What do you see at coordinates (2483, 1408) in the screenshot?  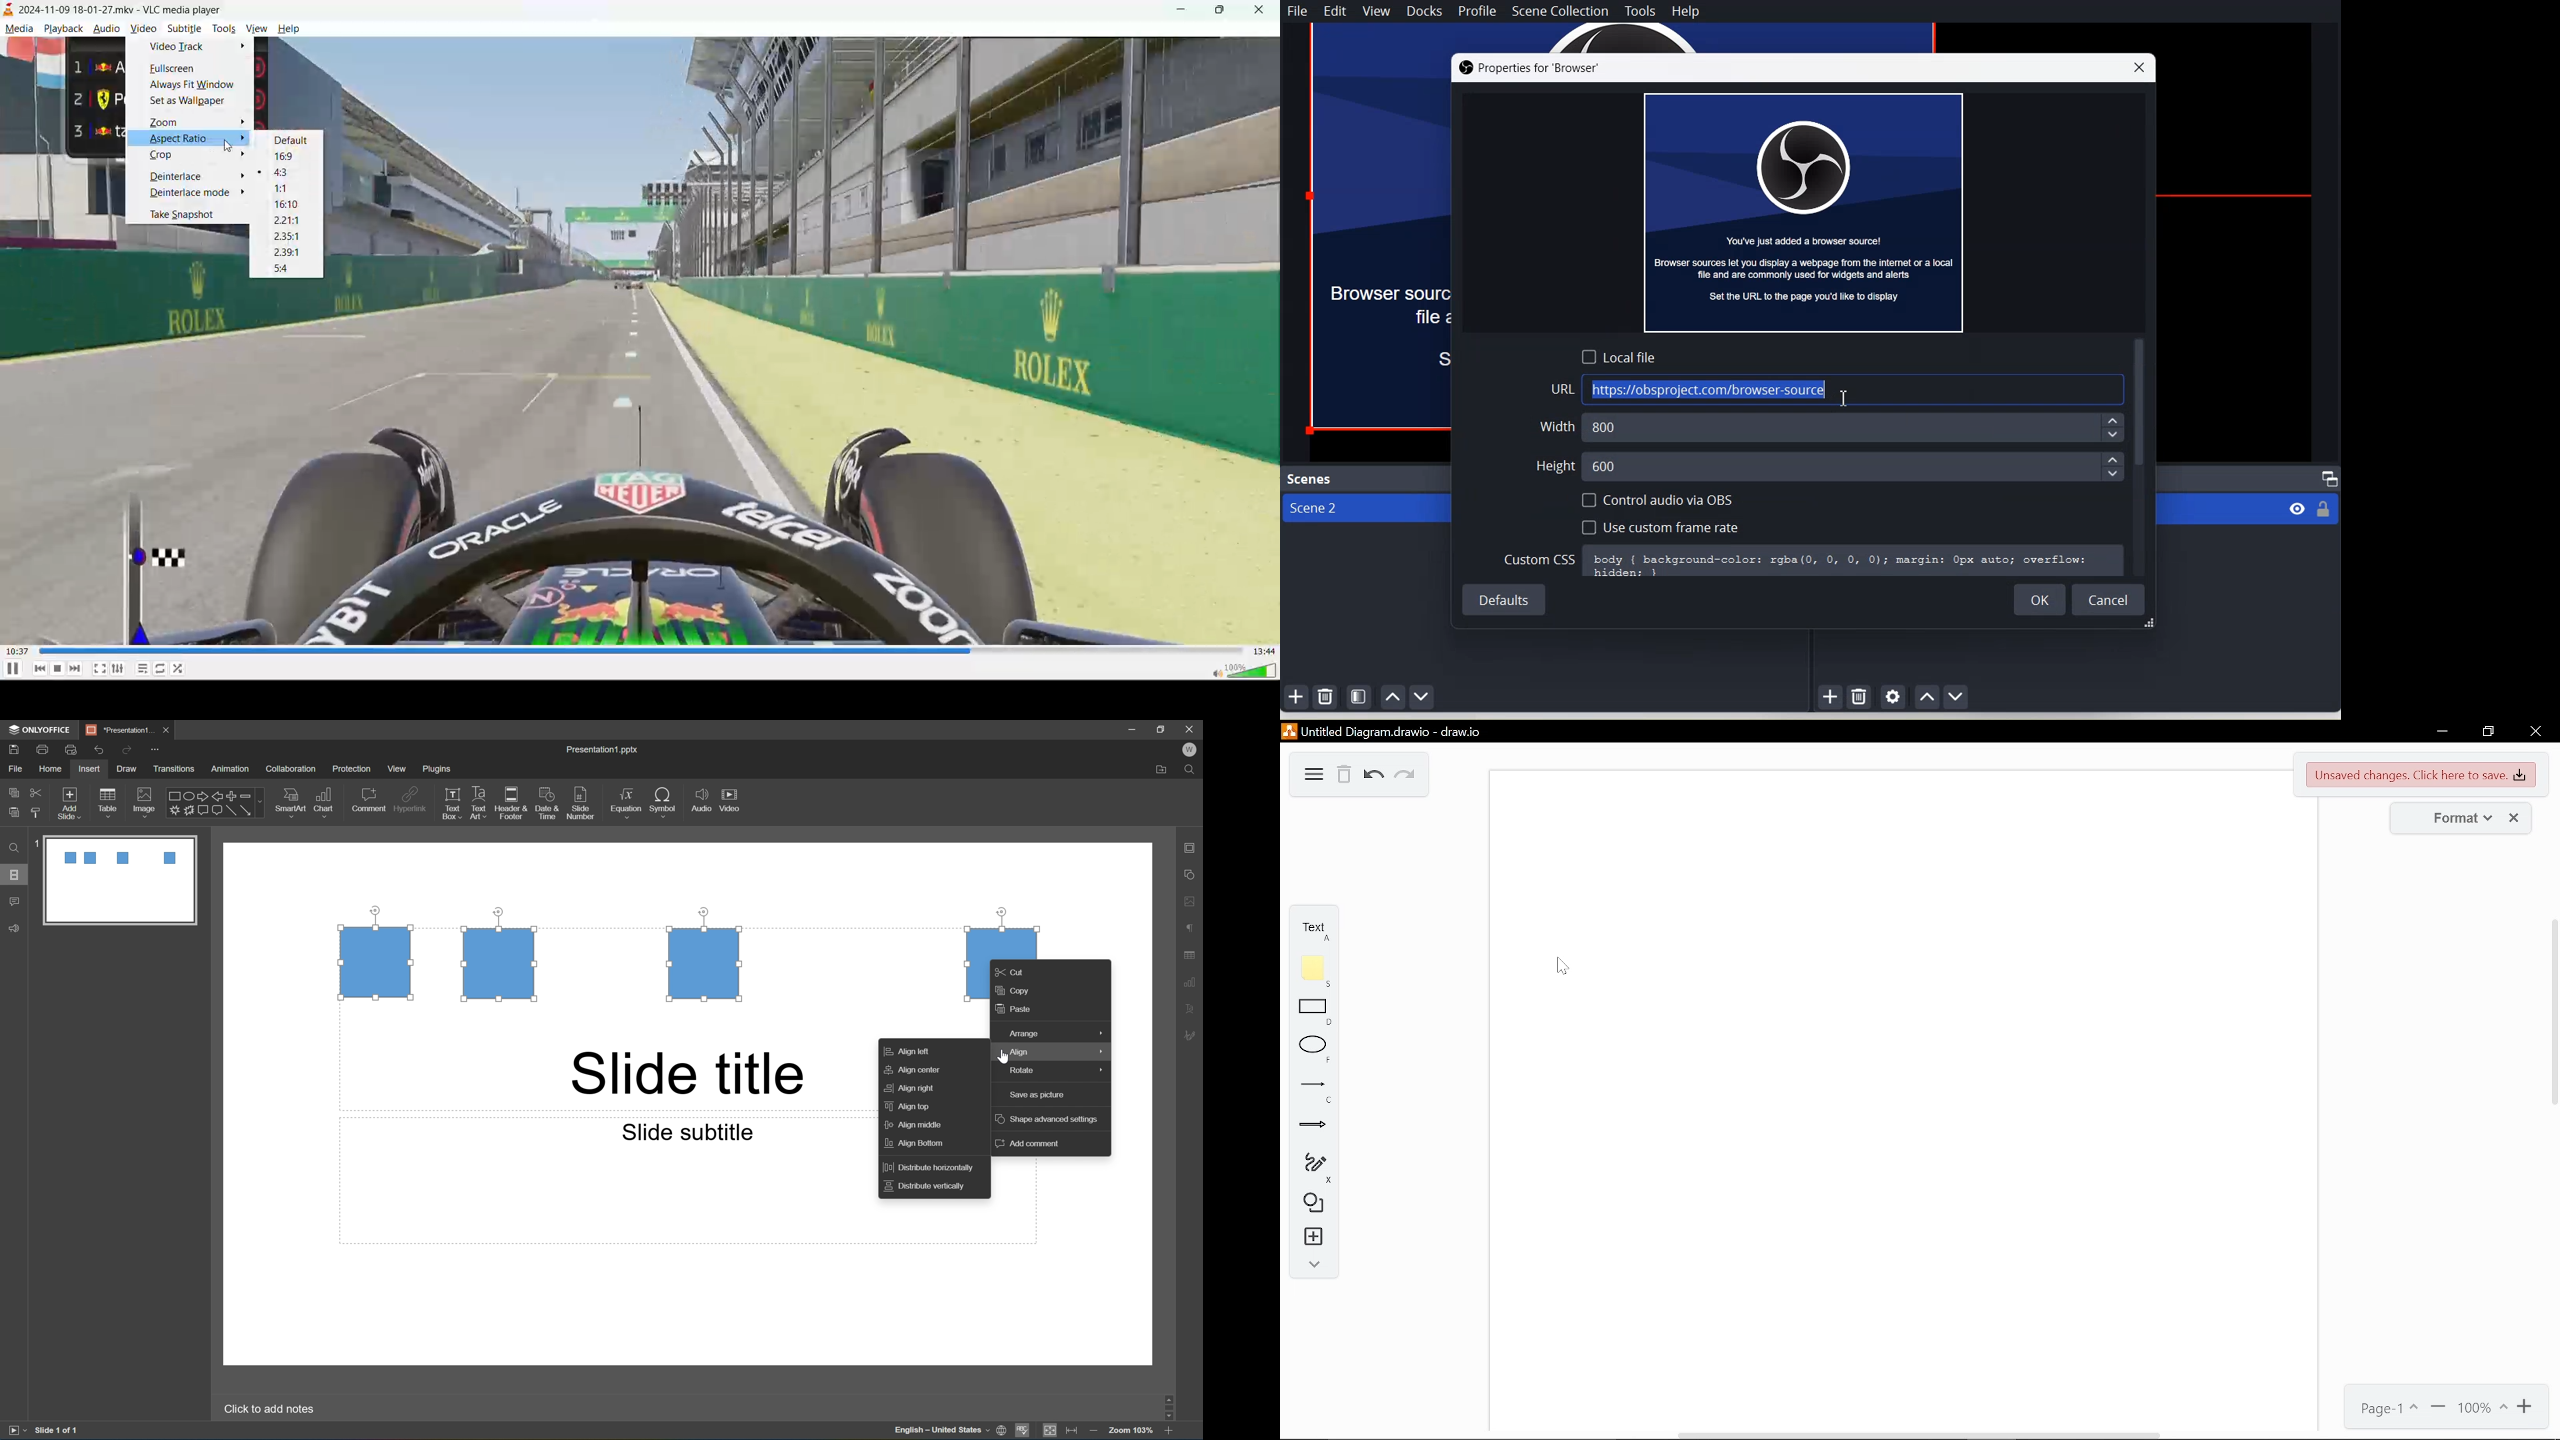 I see `100%` at bounding box center [2483, 1408].